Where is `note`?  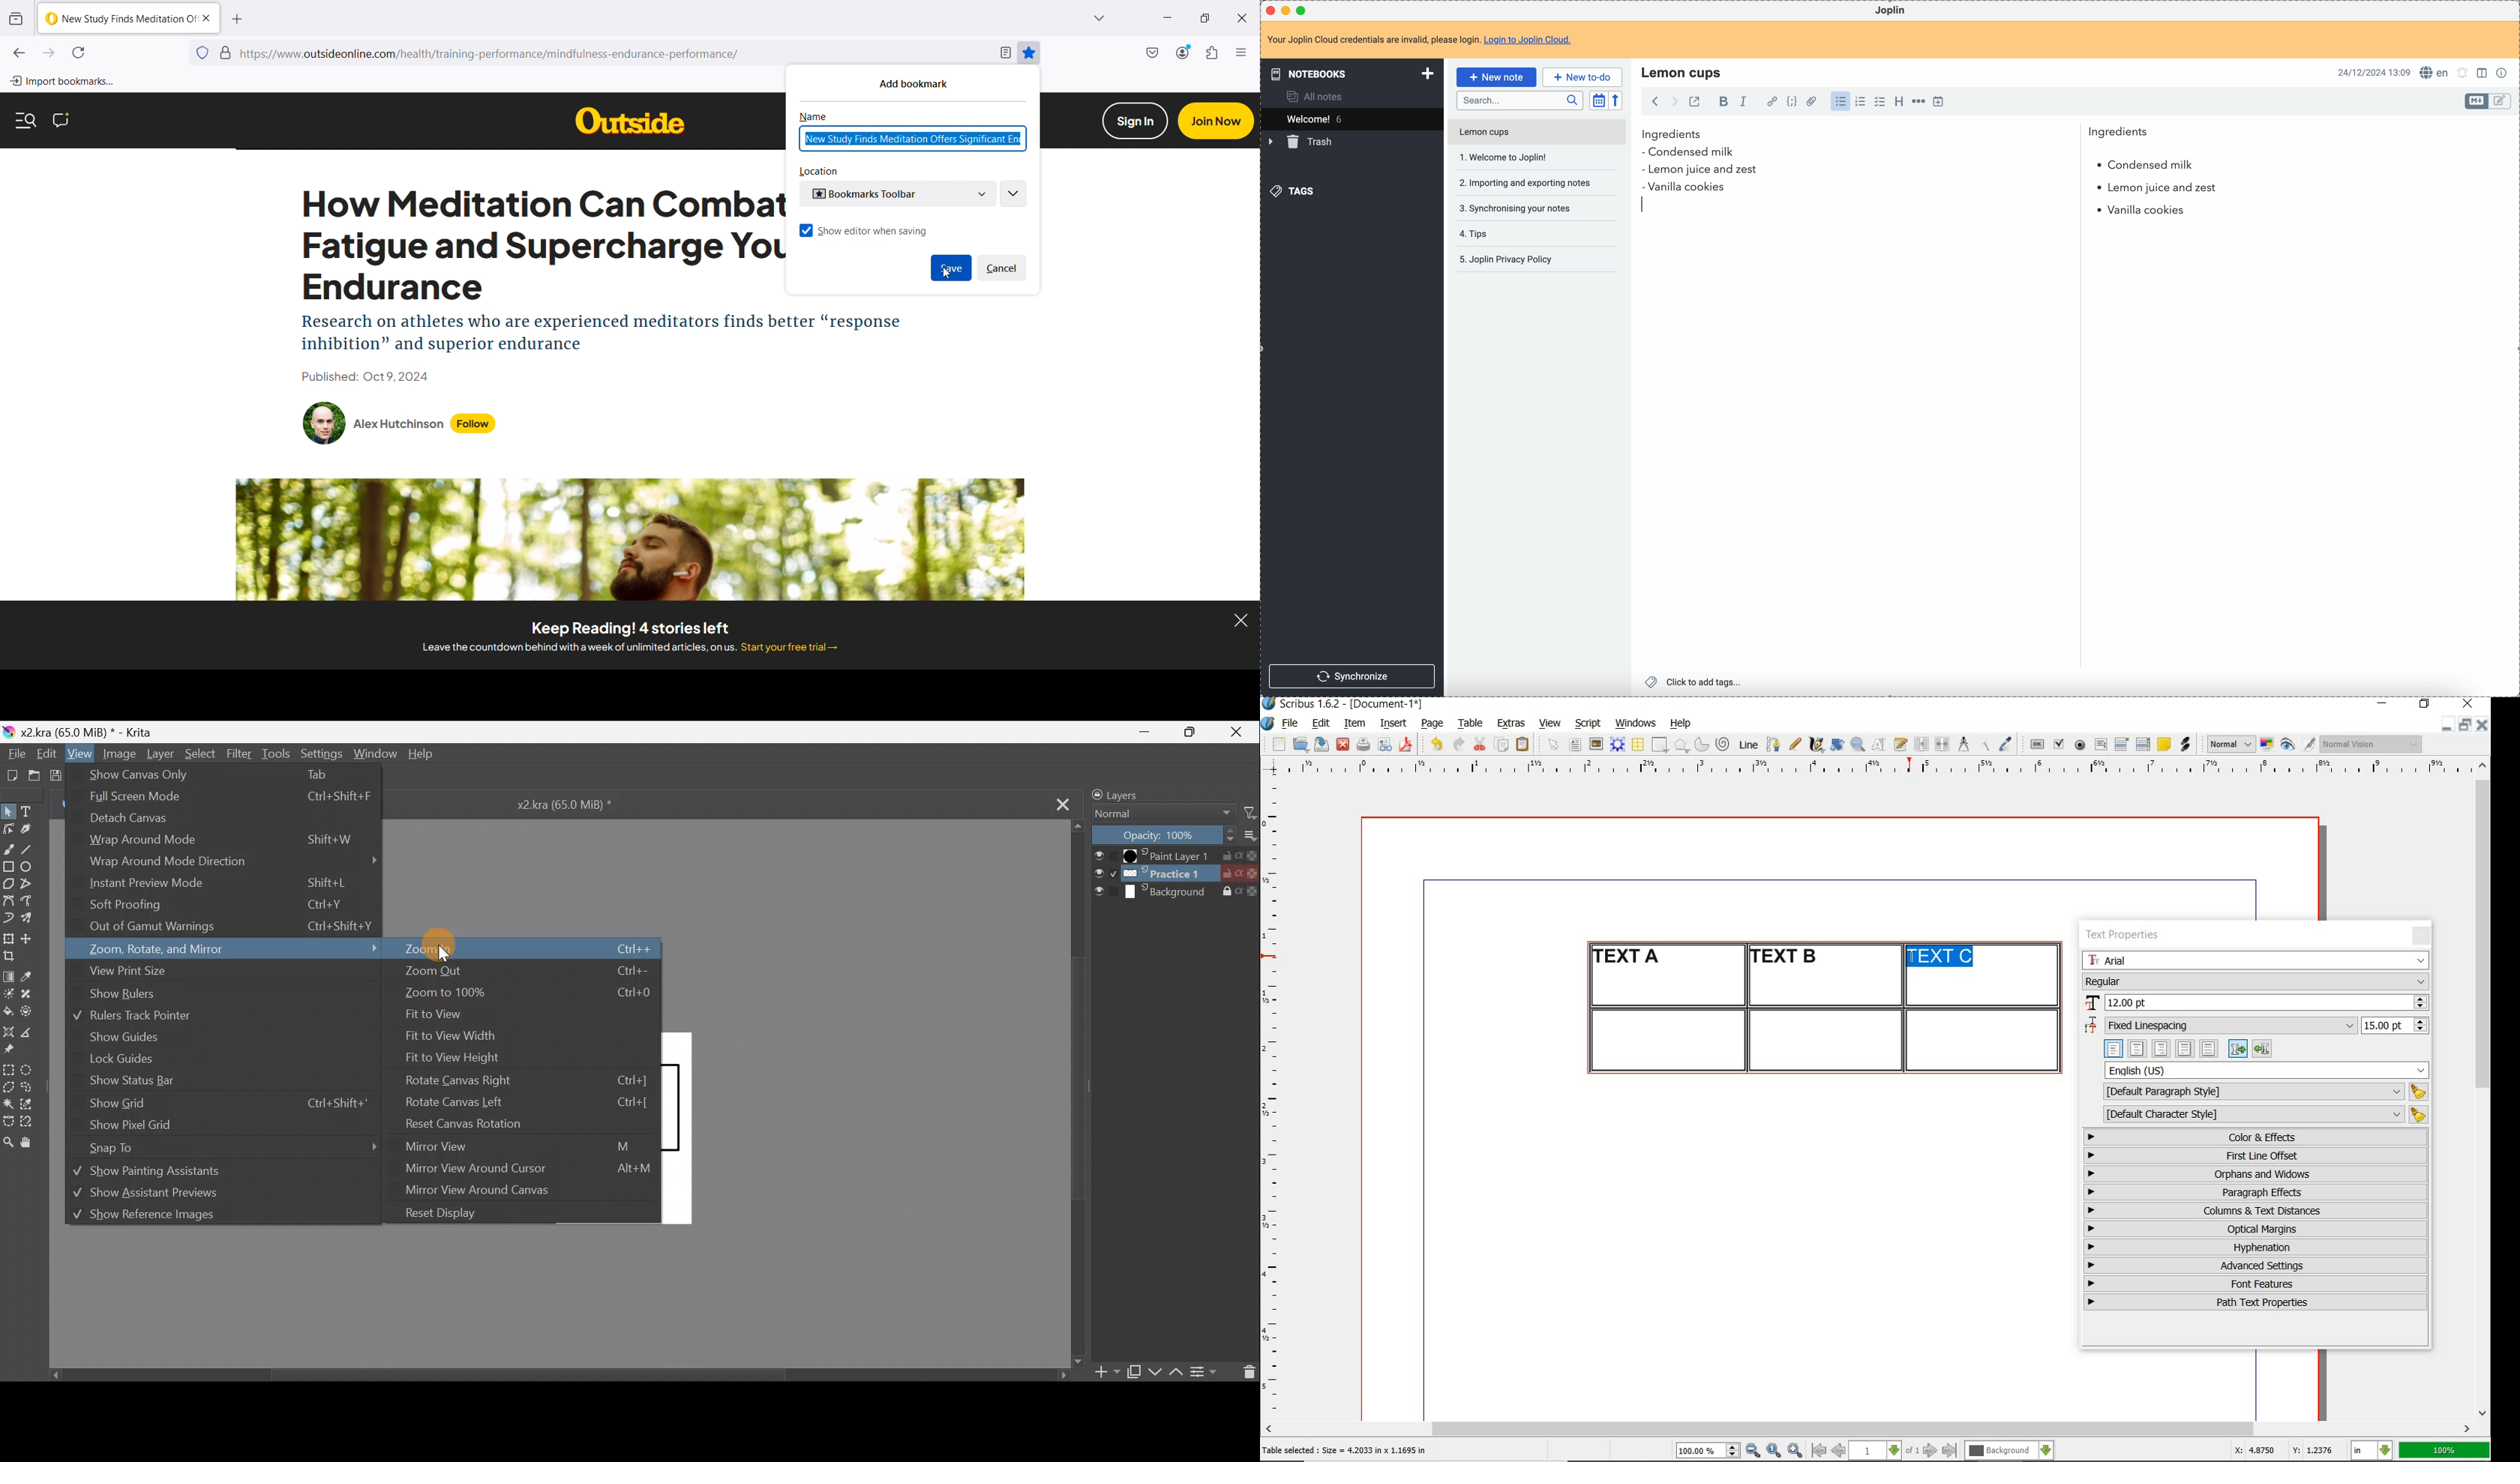
note is located at coordinates (1425, 40).